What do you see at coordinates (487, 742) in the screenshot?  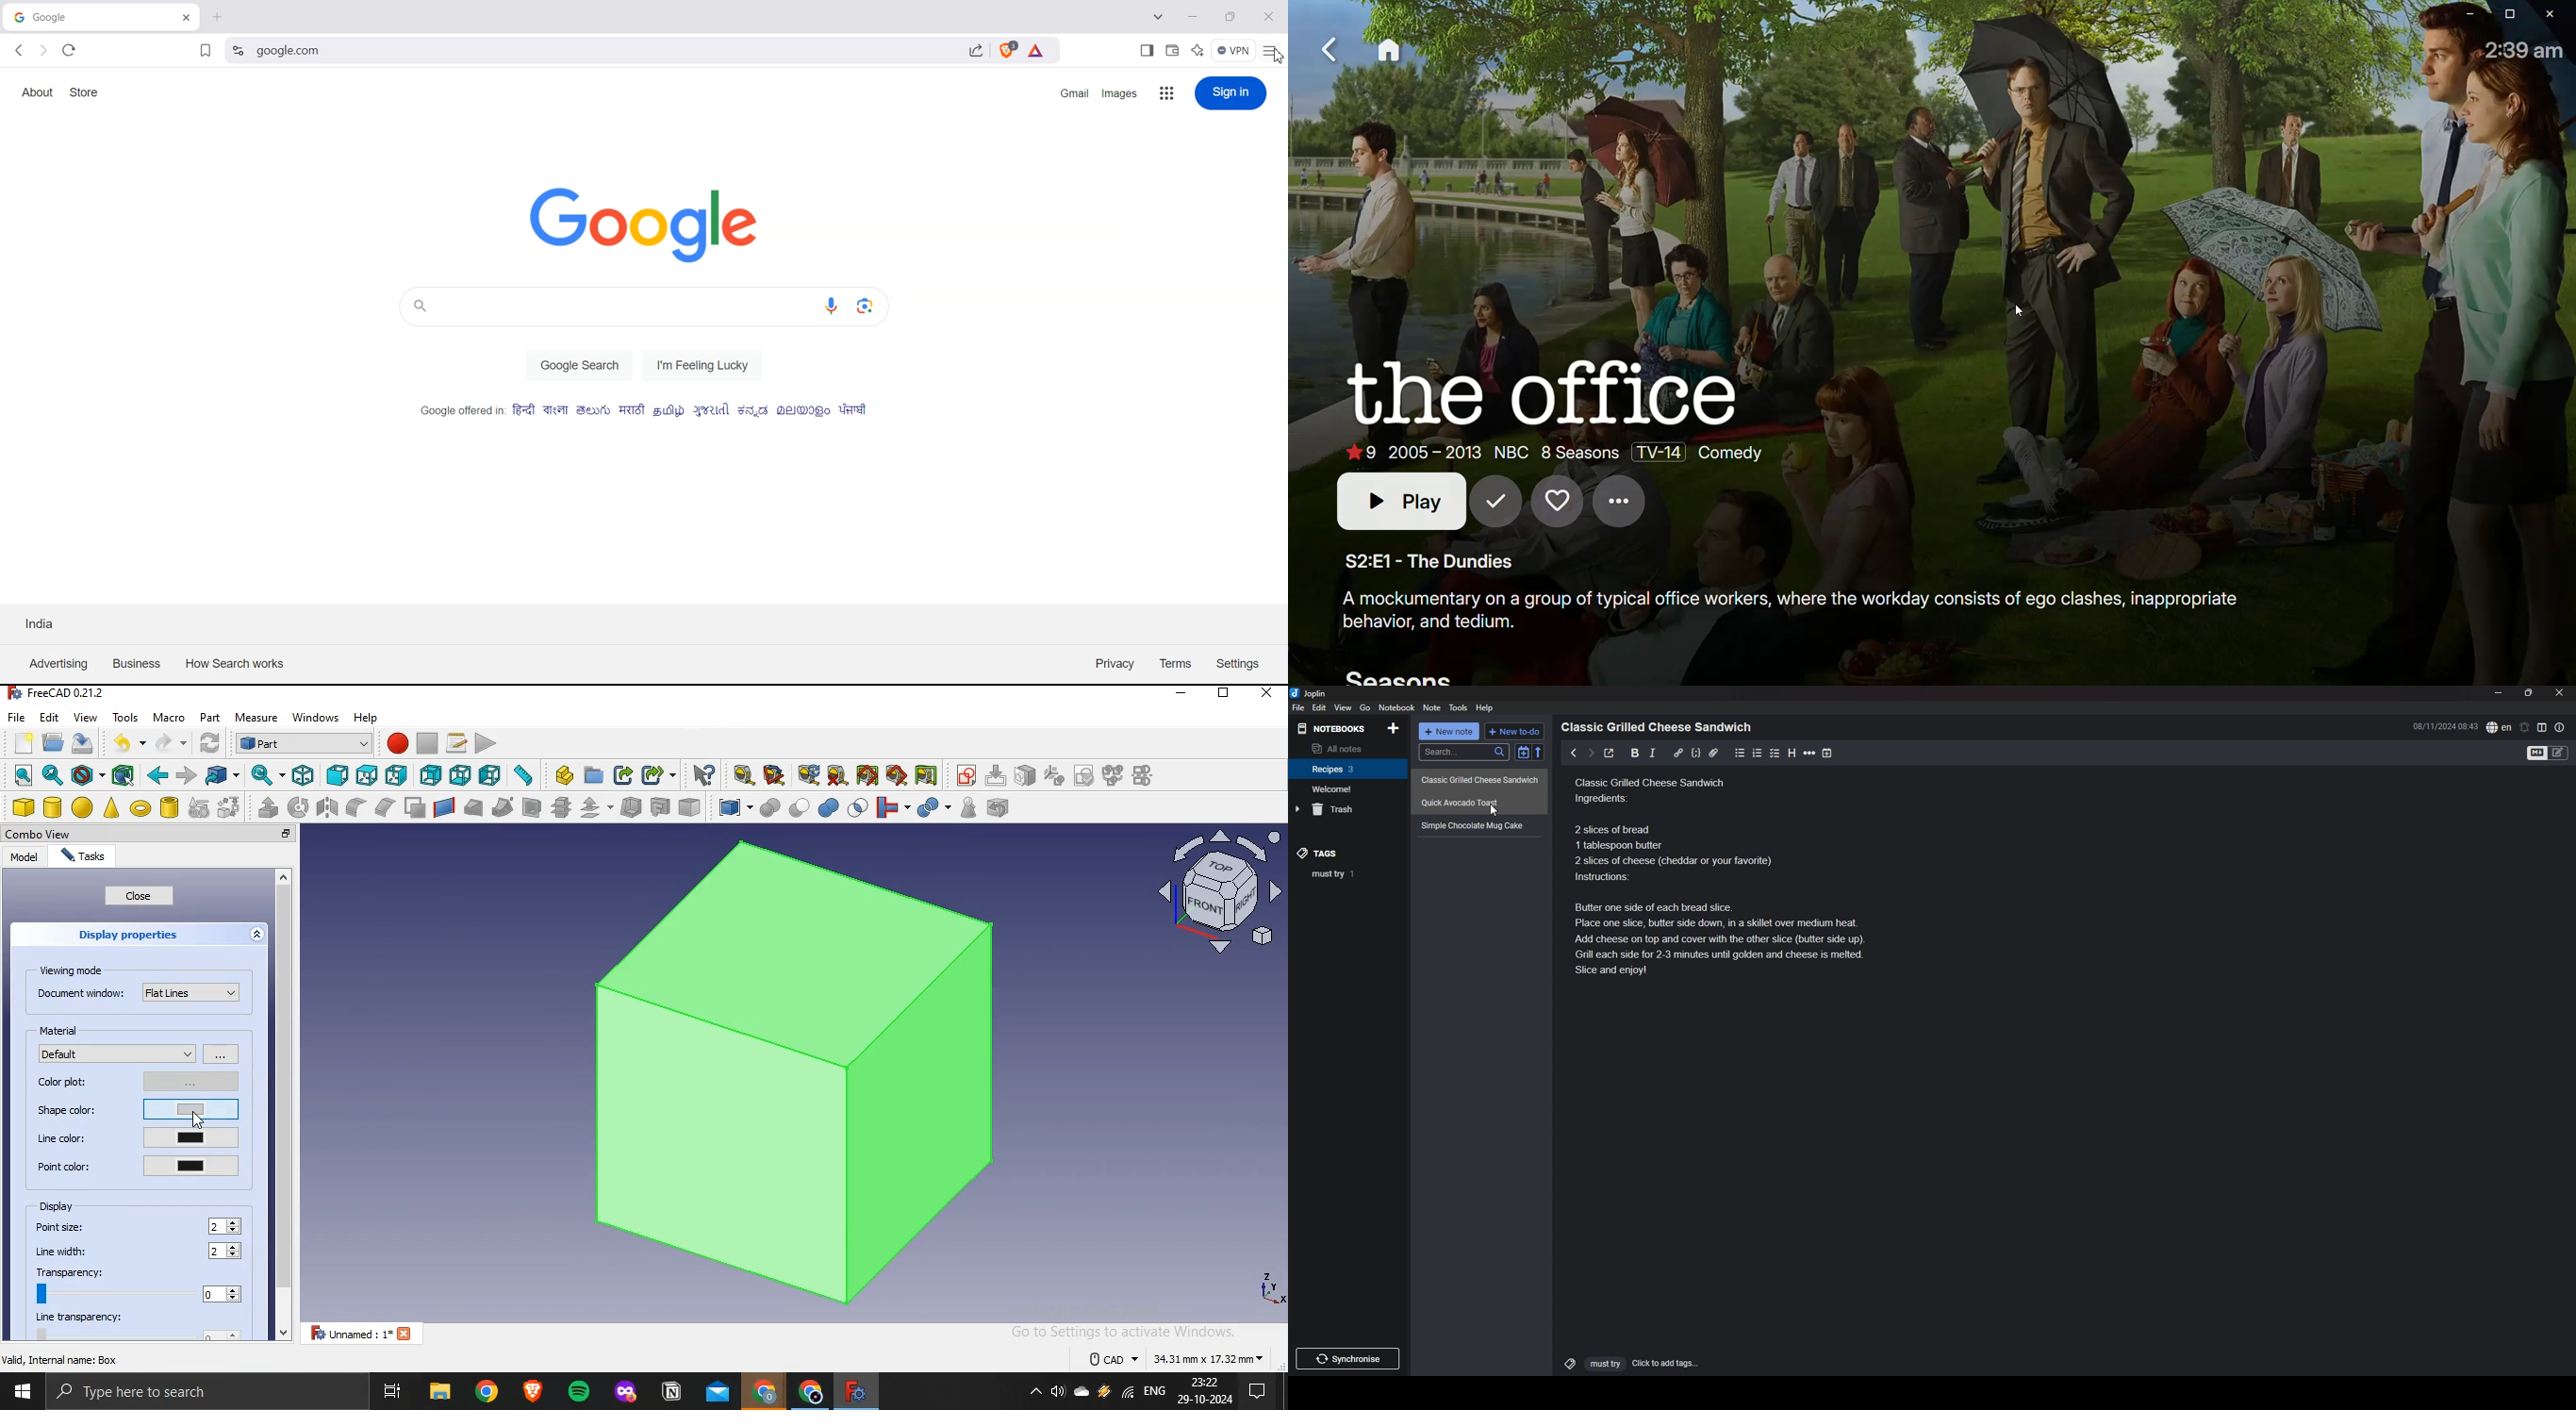 I see `execute macro recording` at bounding box center [487, 742].